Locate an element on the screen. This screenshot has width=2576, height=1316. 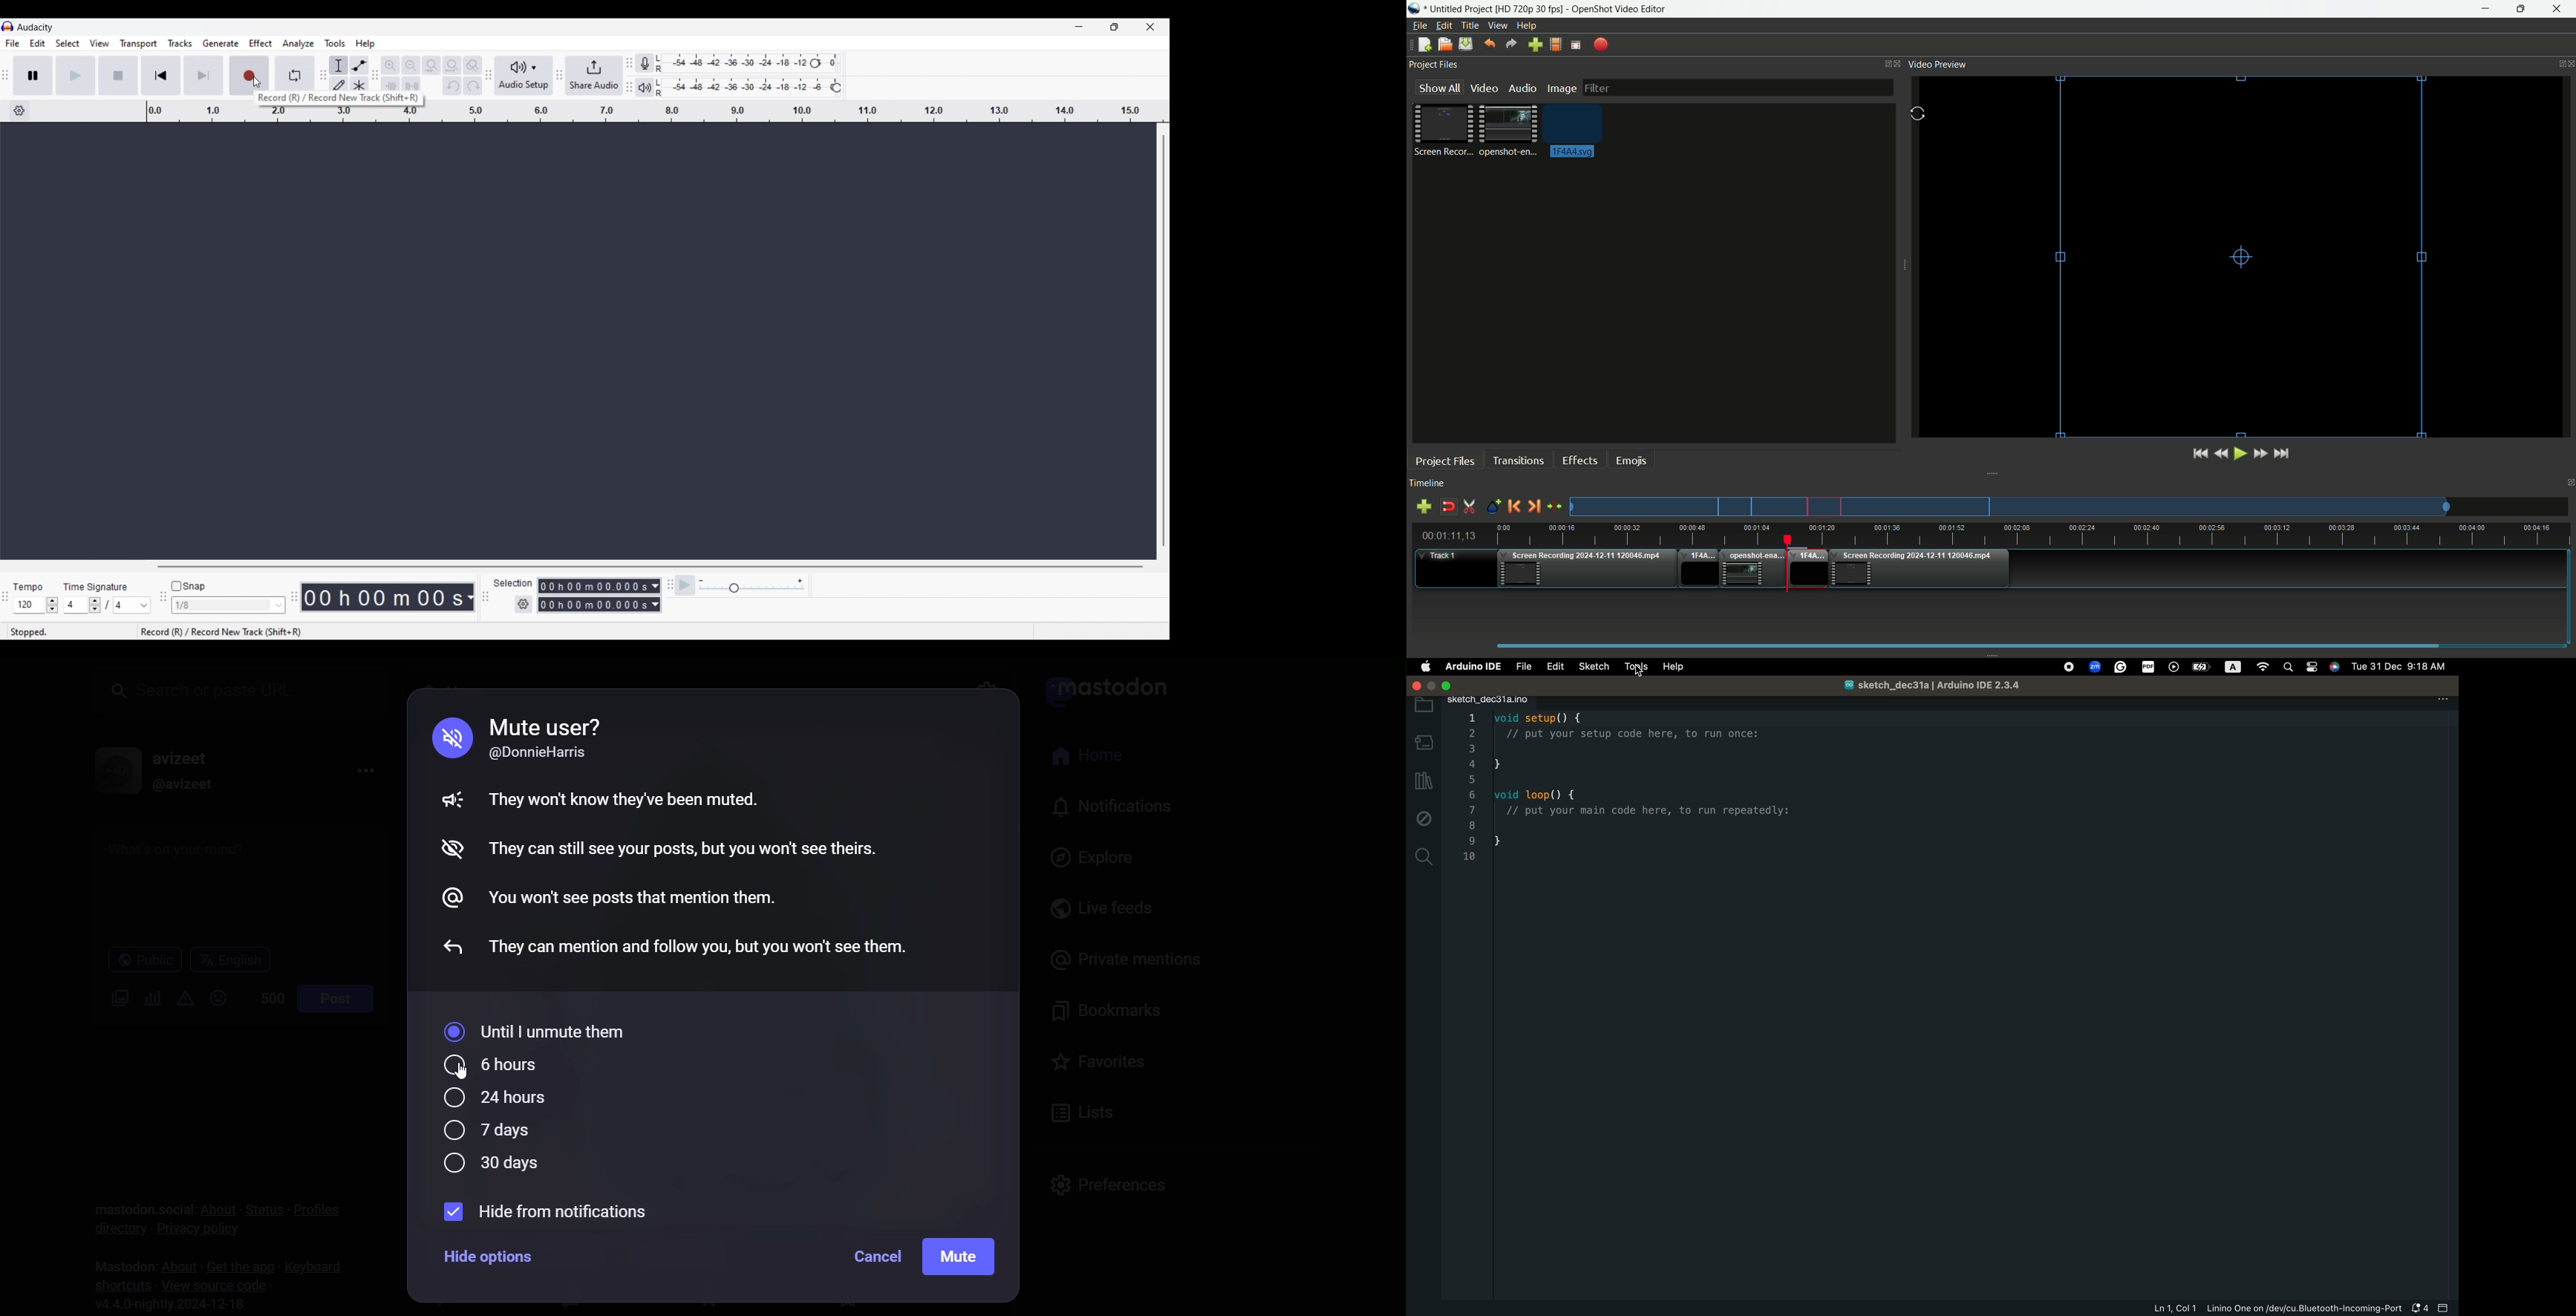
reply is located at coordinates (446, 950).